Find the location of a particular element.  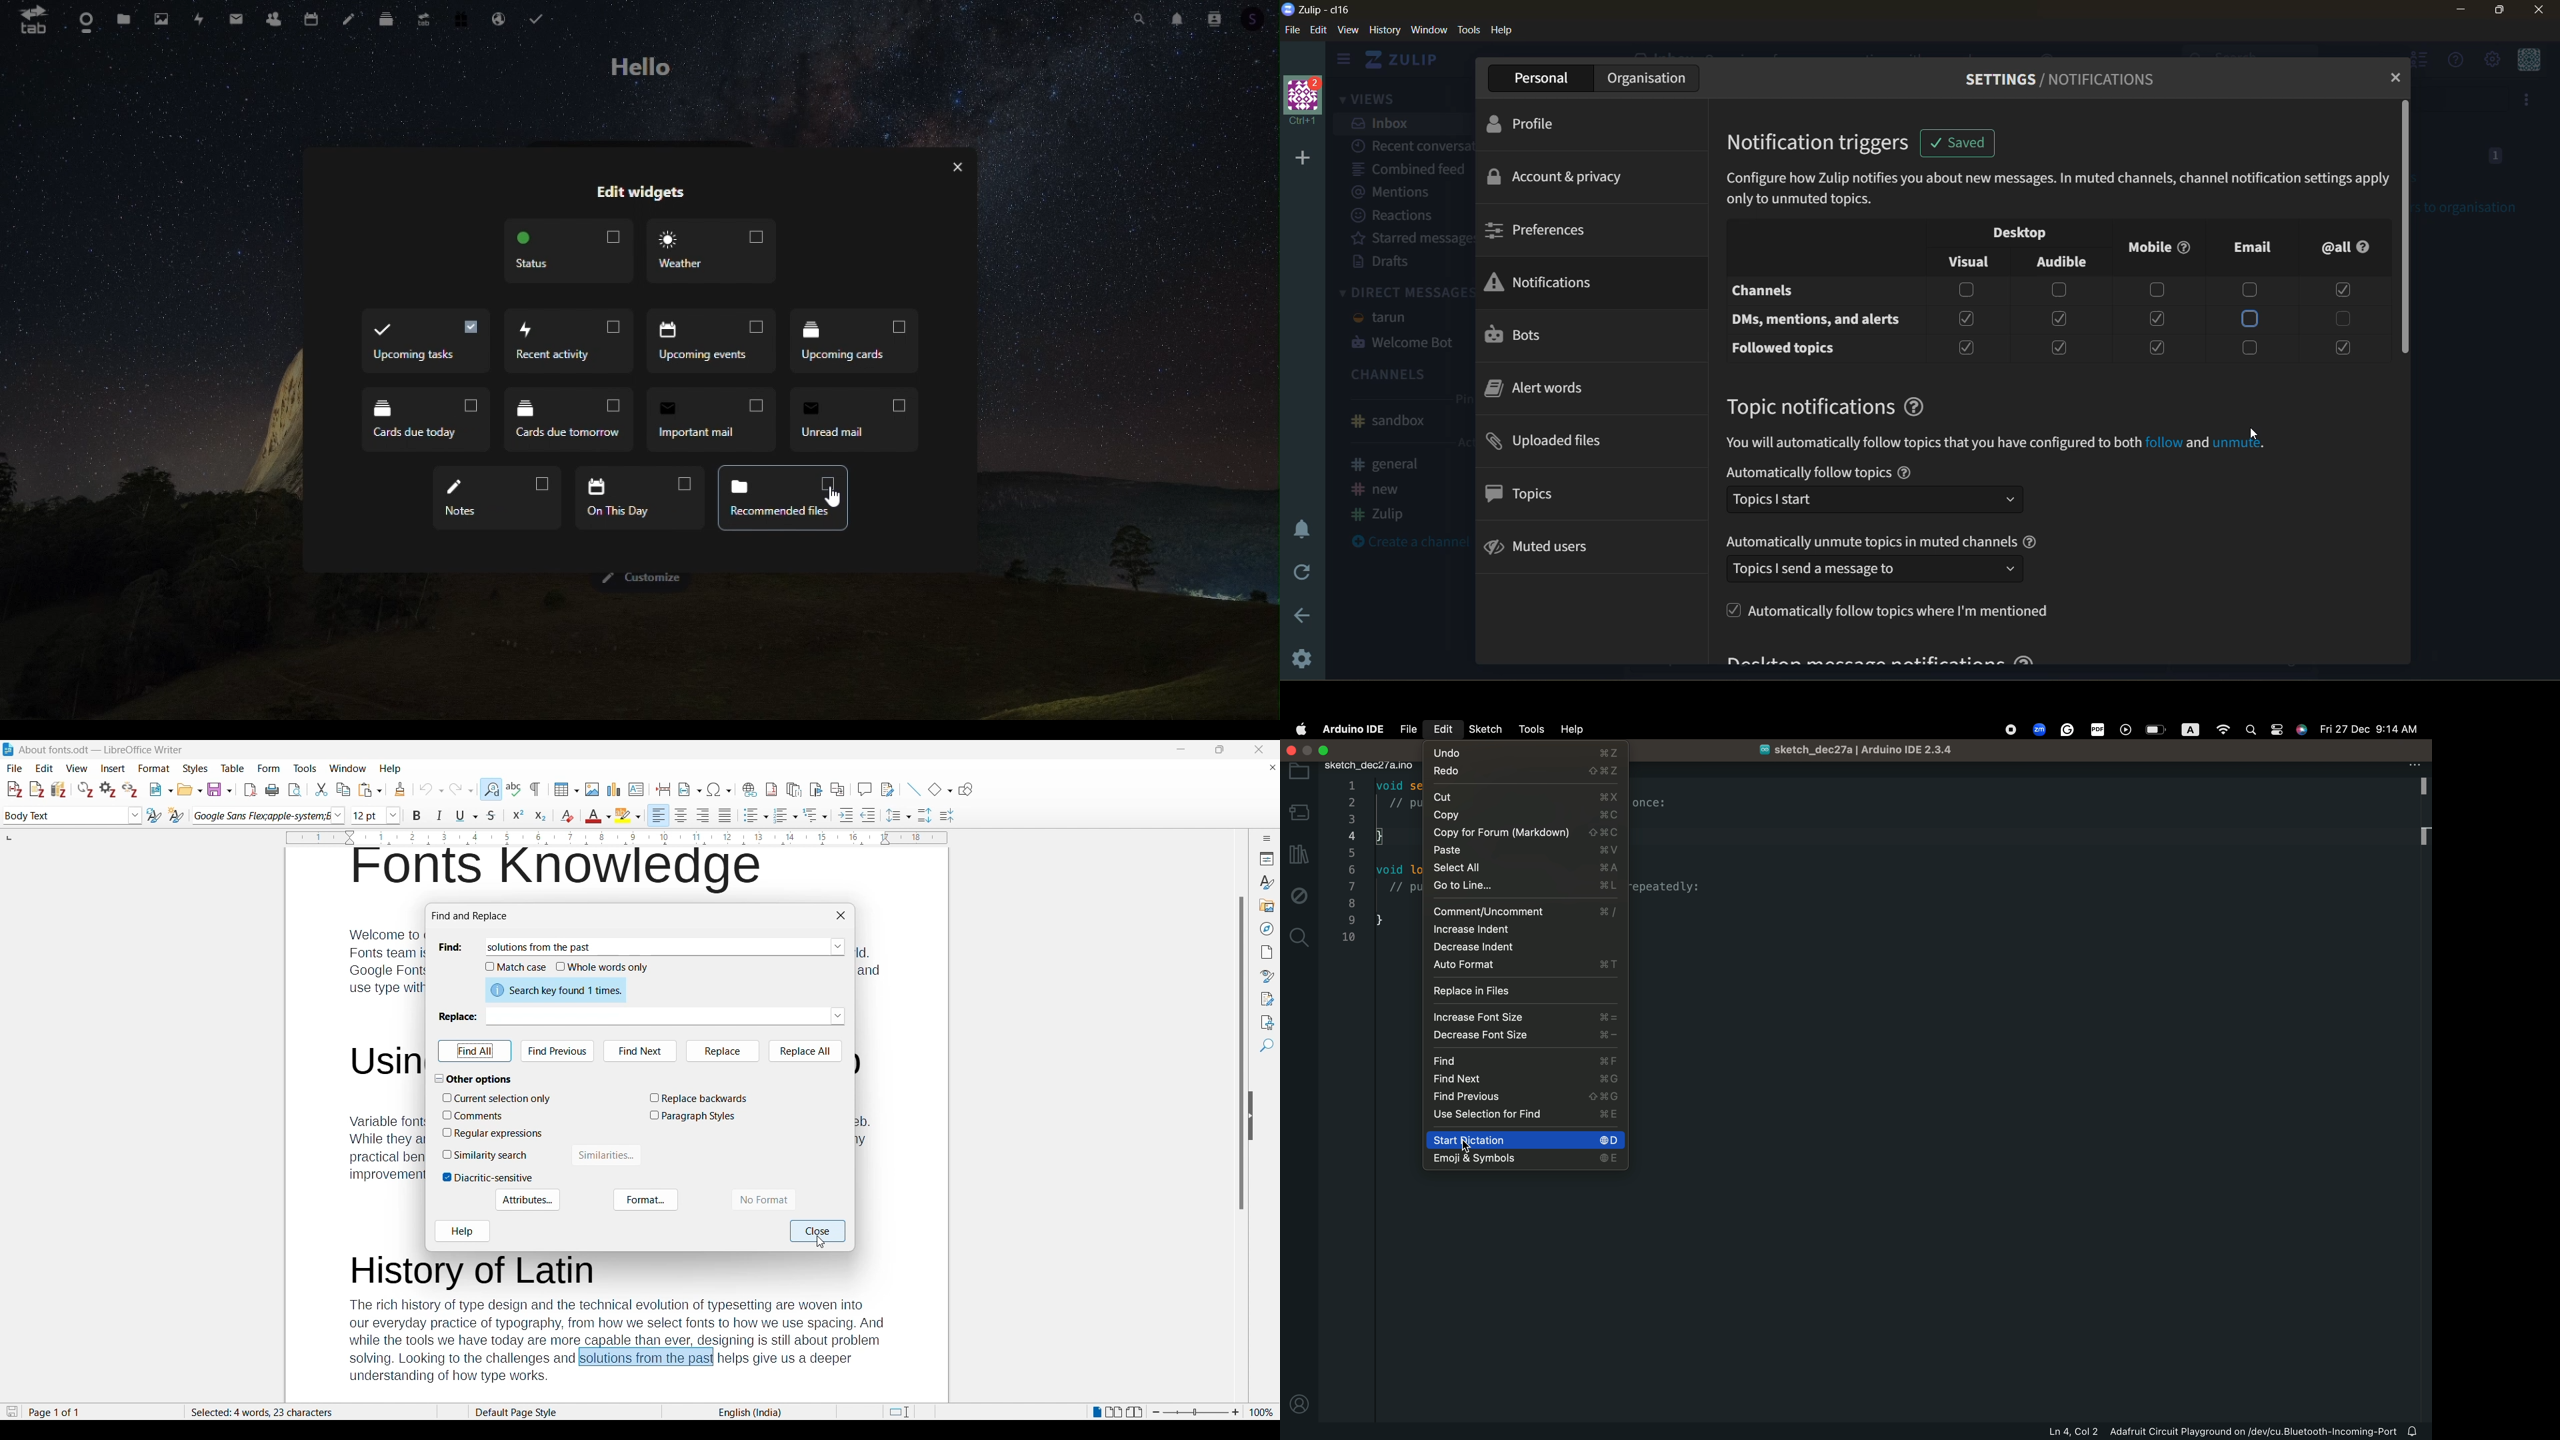

unchecked email notification is located at coordinates (2249, 319).